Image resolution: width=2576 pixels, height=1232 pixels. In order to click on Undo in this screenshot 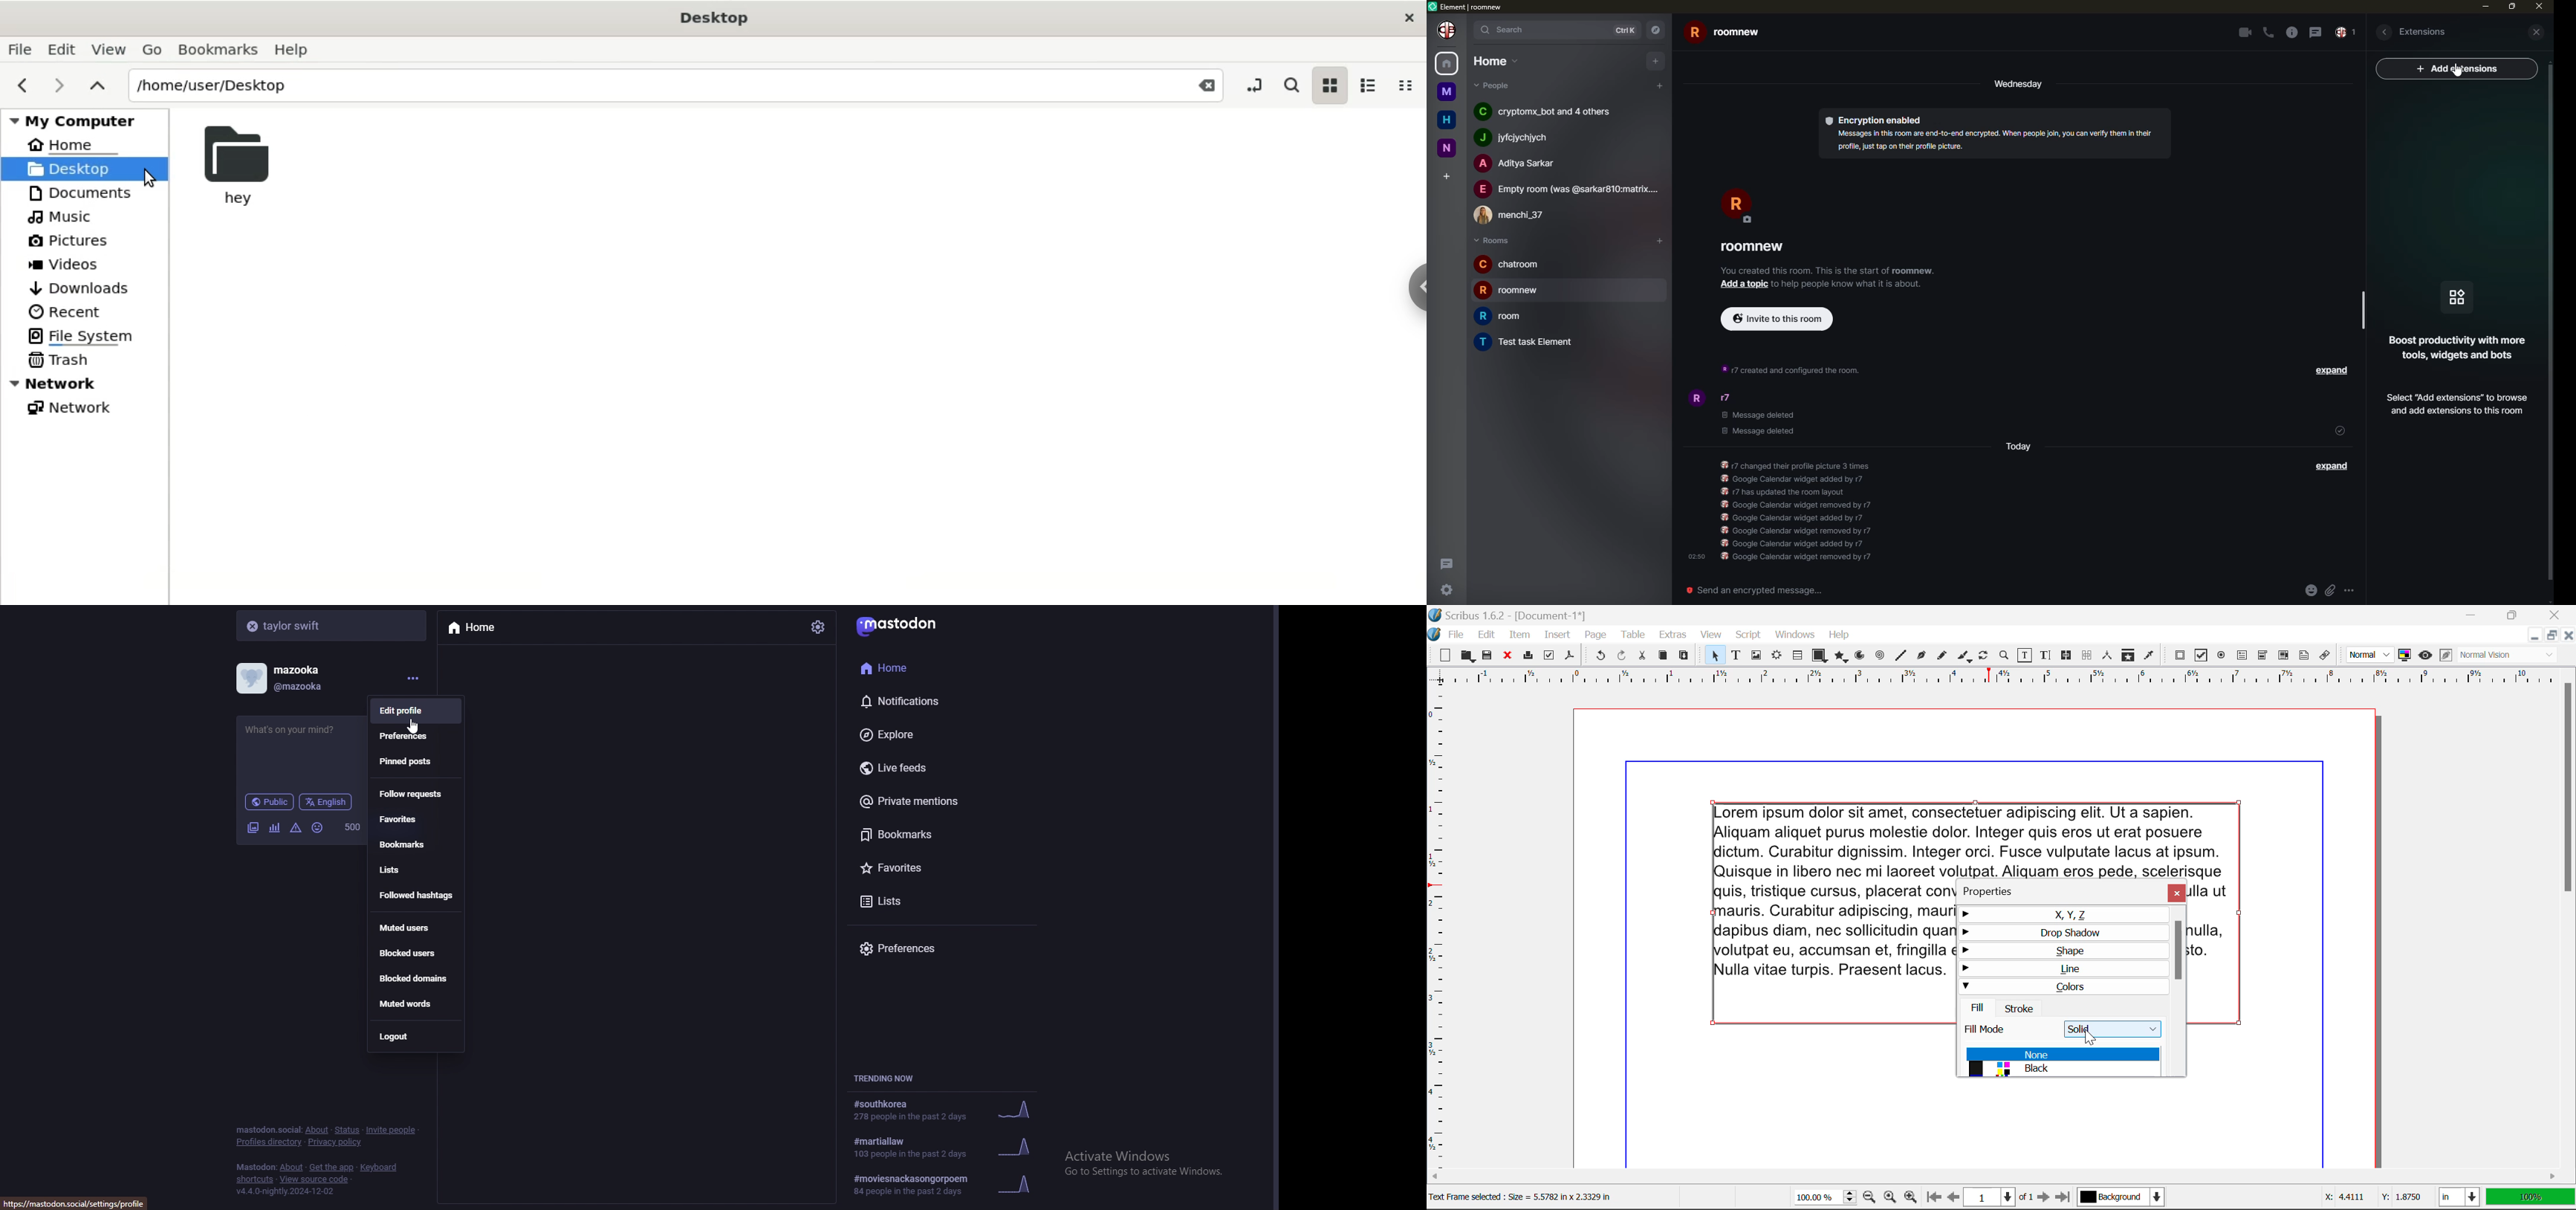, I will do `click(1600, 657)`.